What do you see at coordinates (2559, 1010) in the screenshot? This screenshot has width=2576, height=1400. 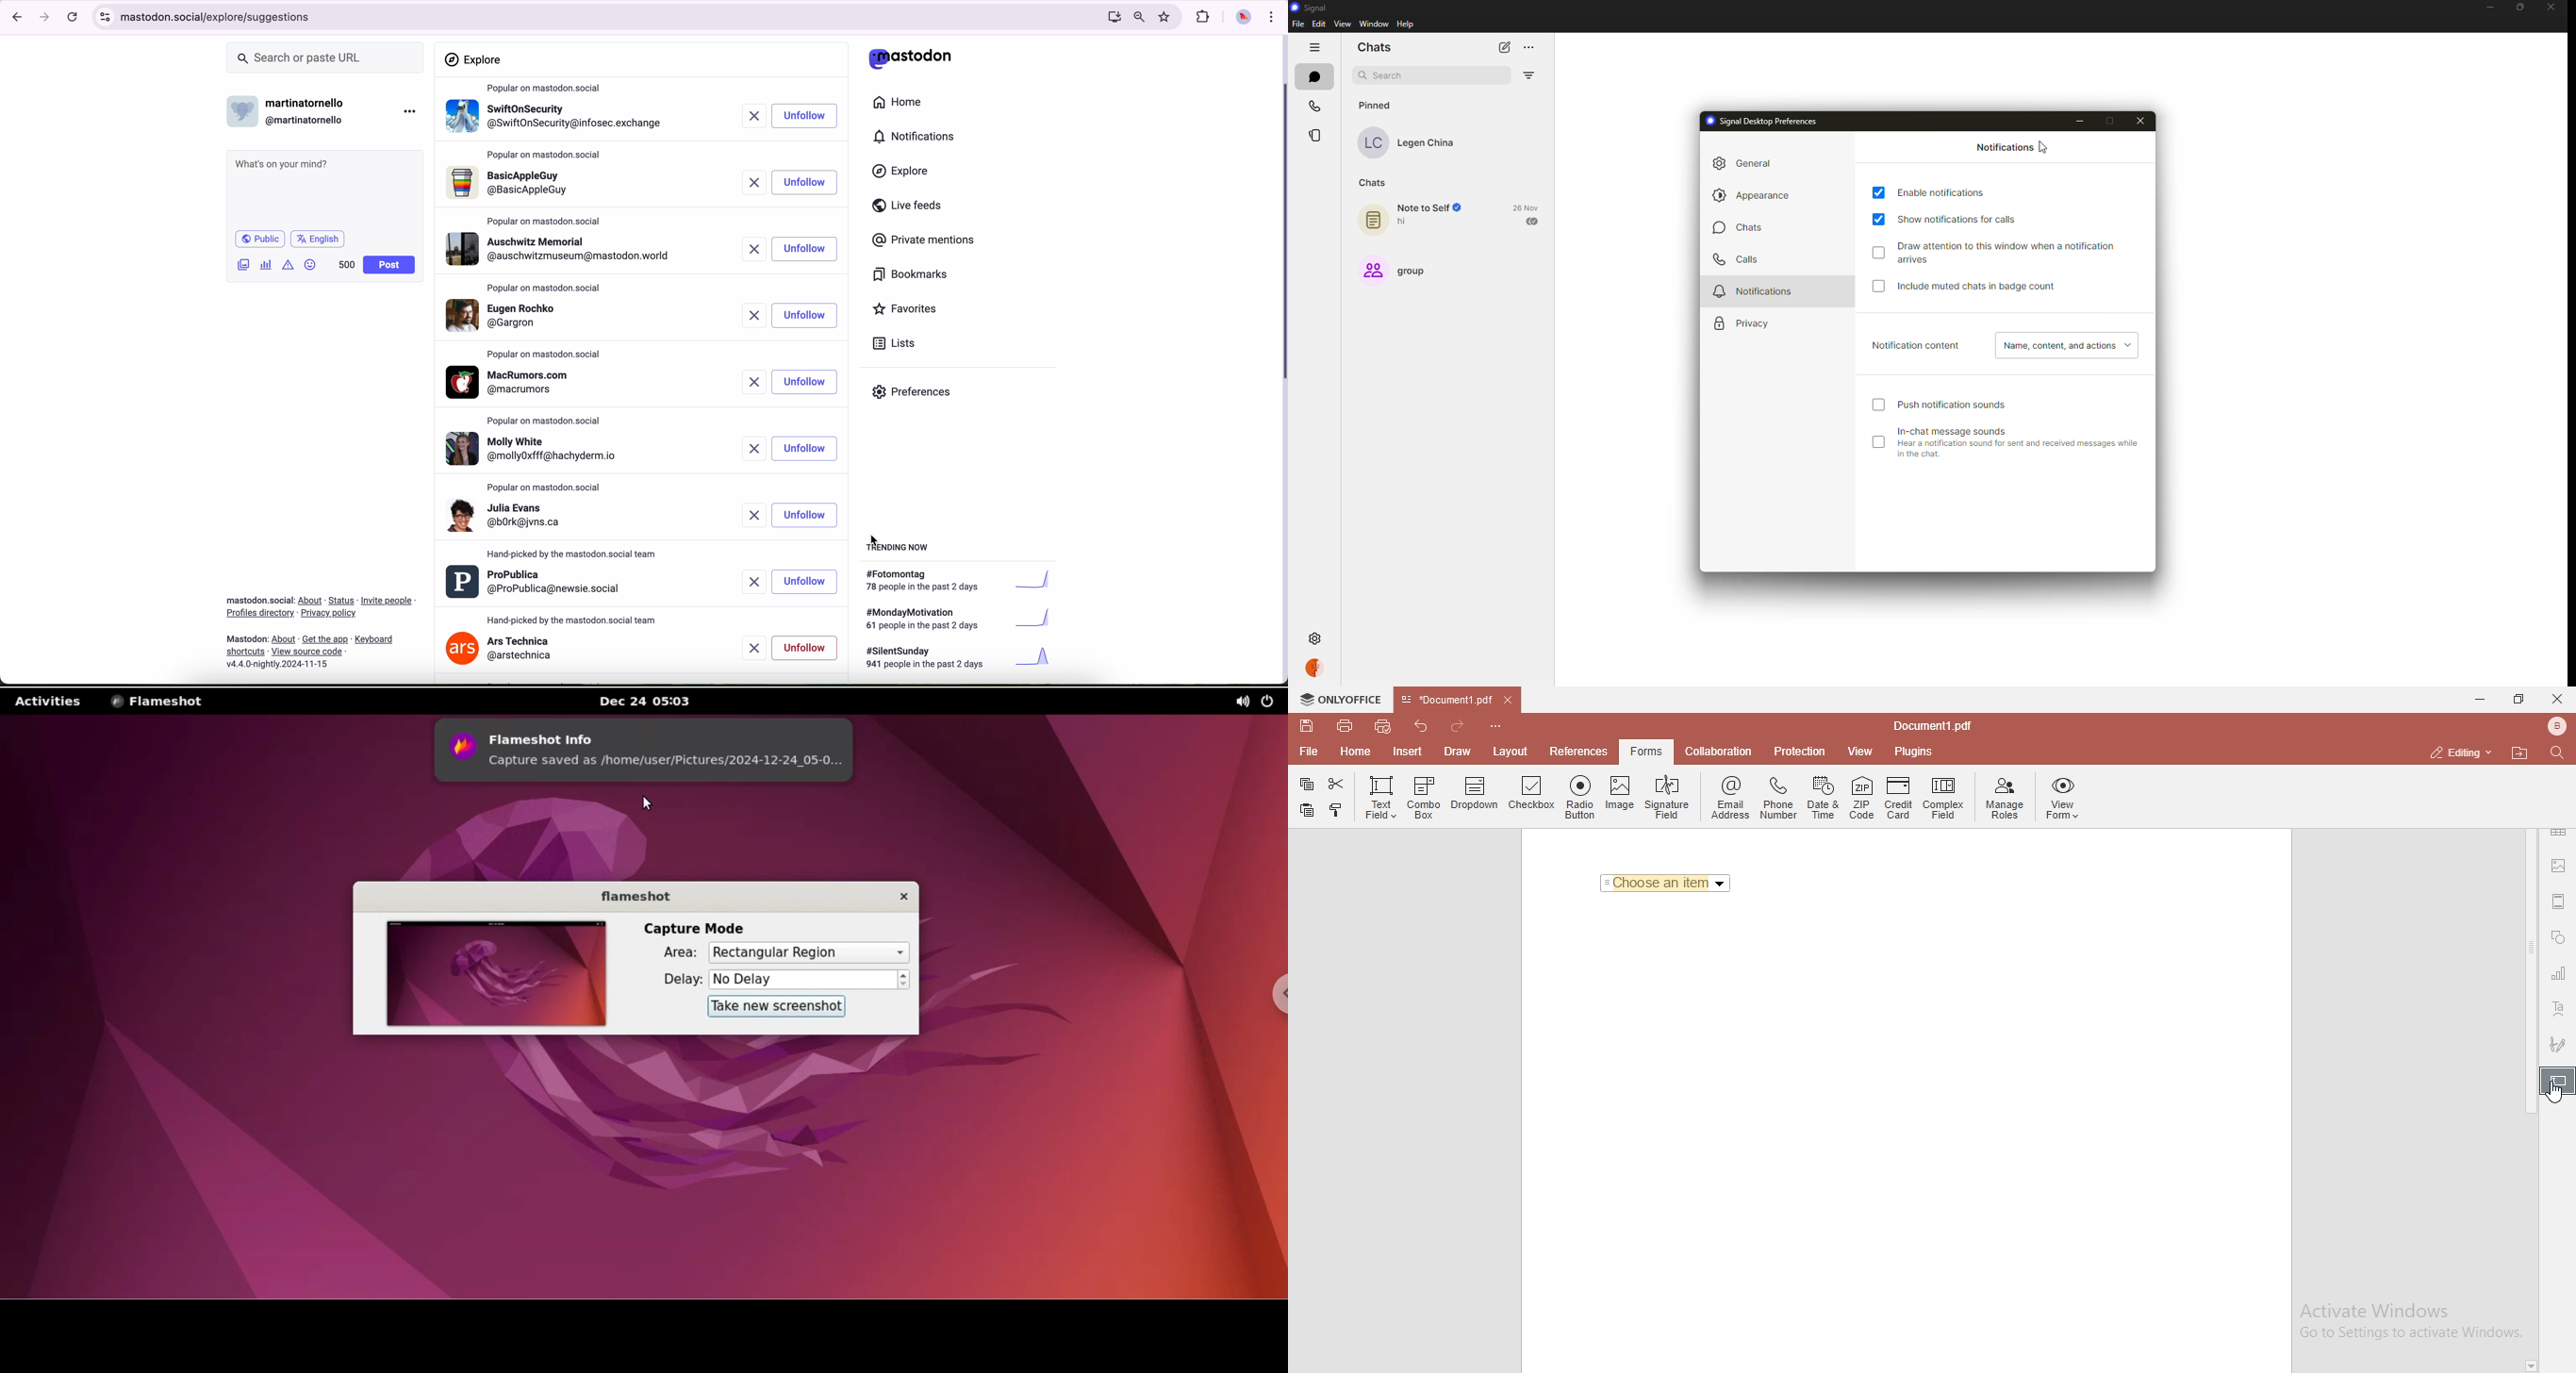 I see `text` at bounding box center [2559, 1010].